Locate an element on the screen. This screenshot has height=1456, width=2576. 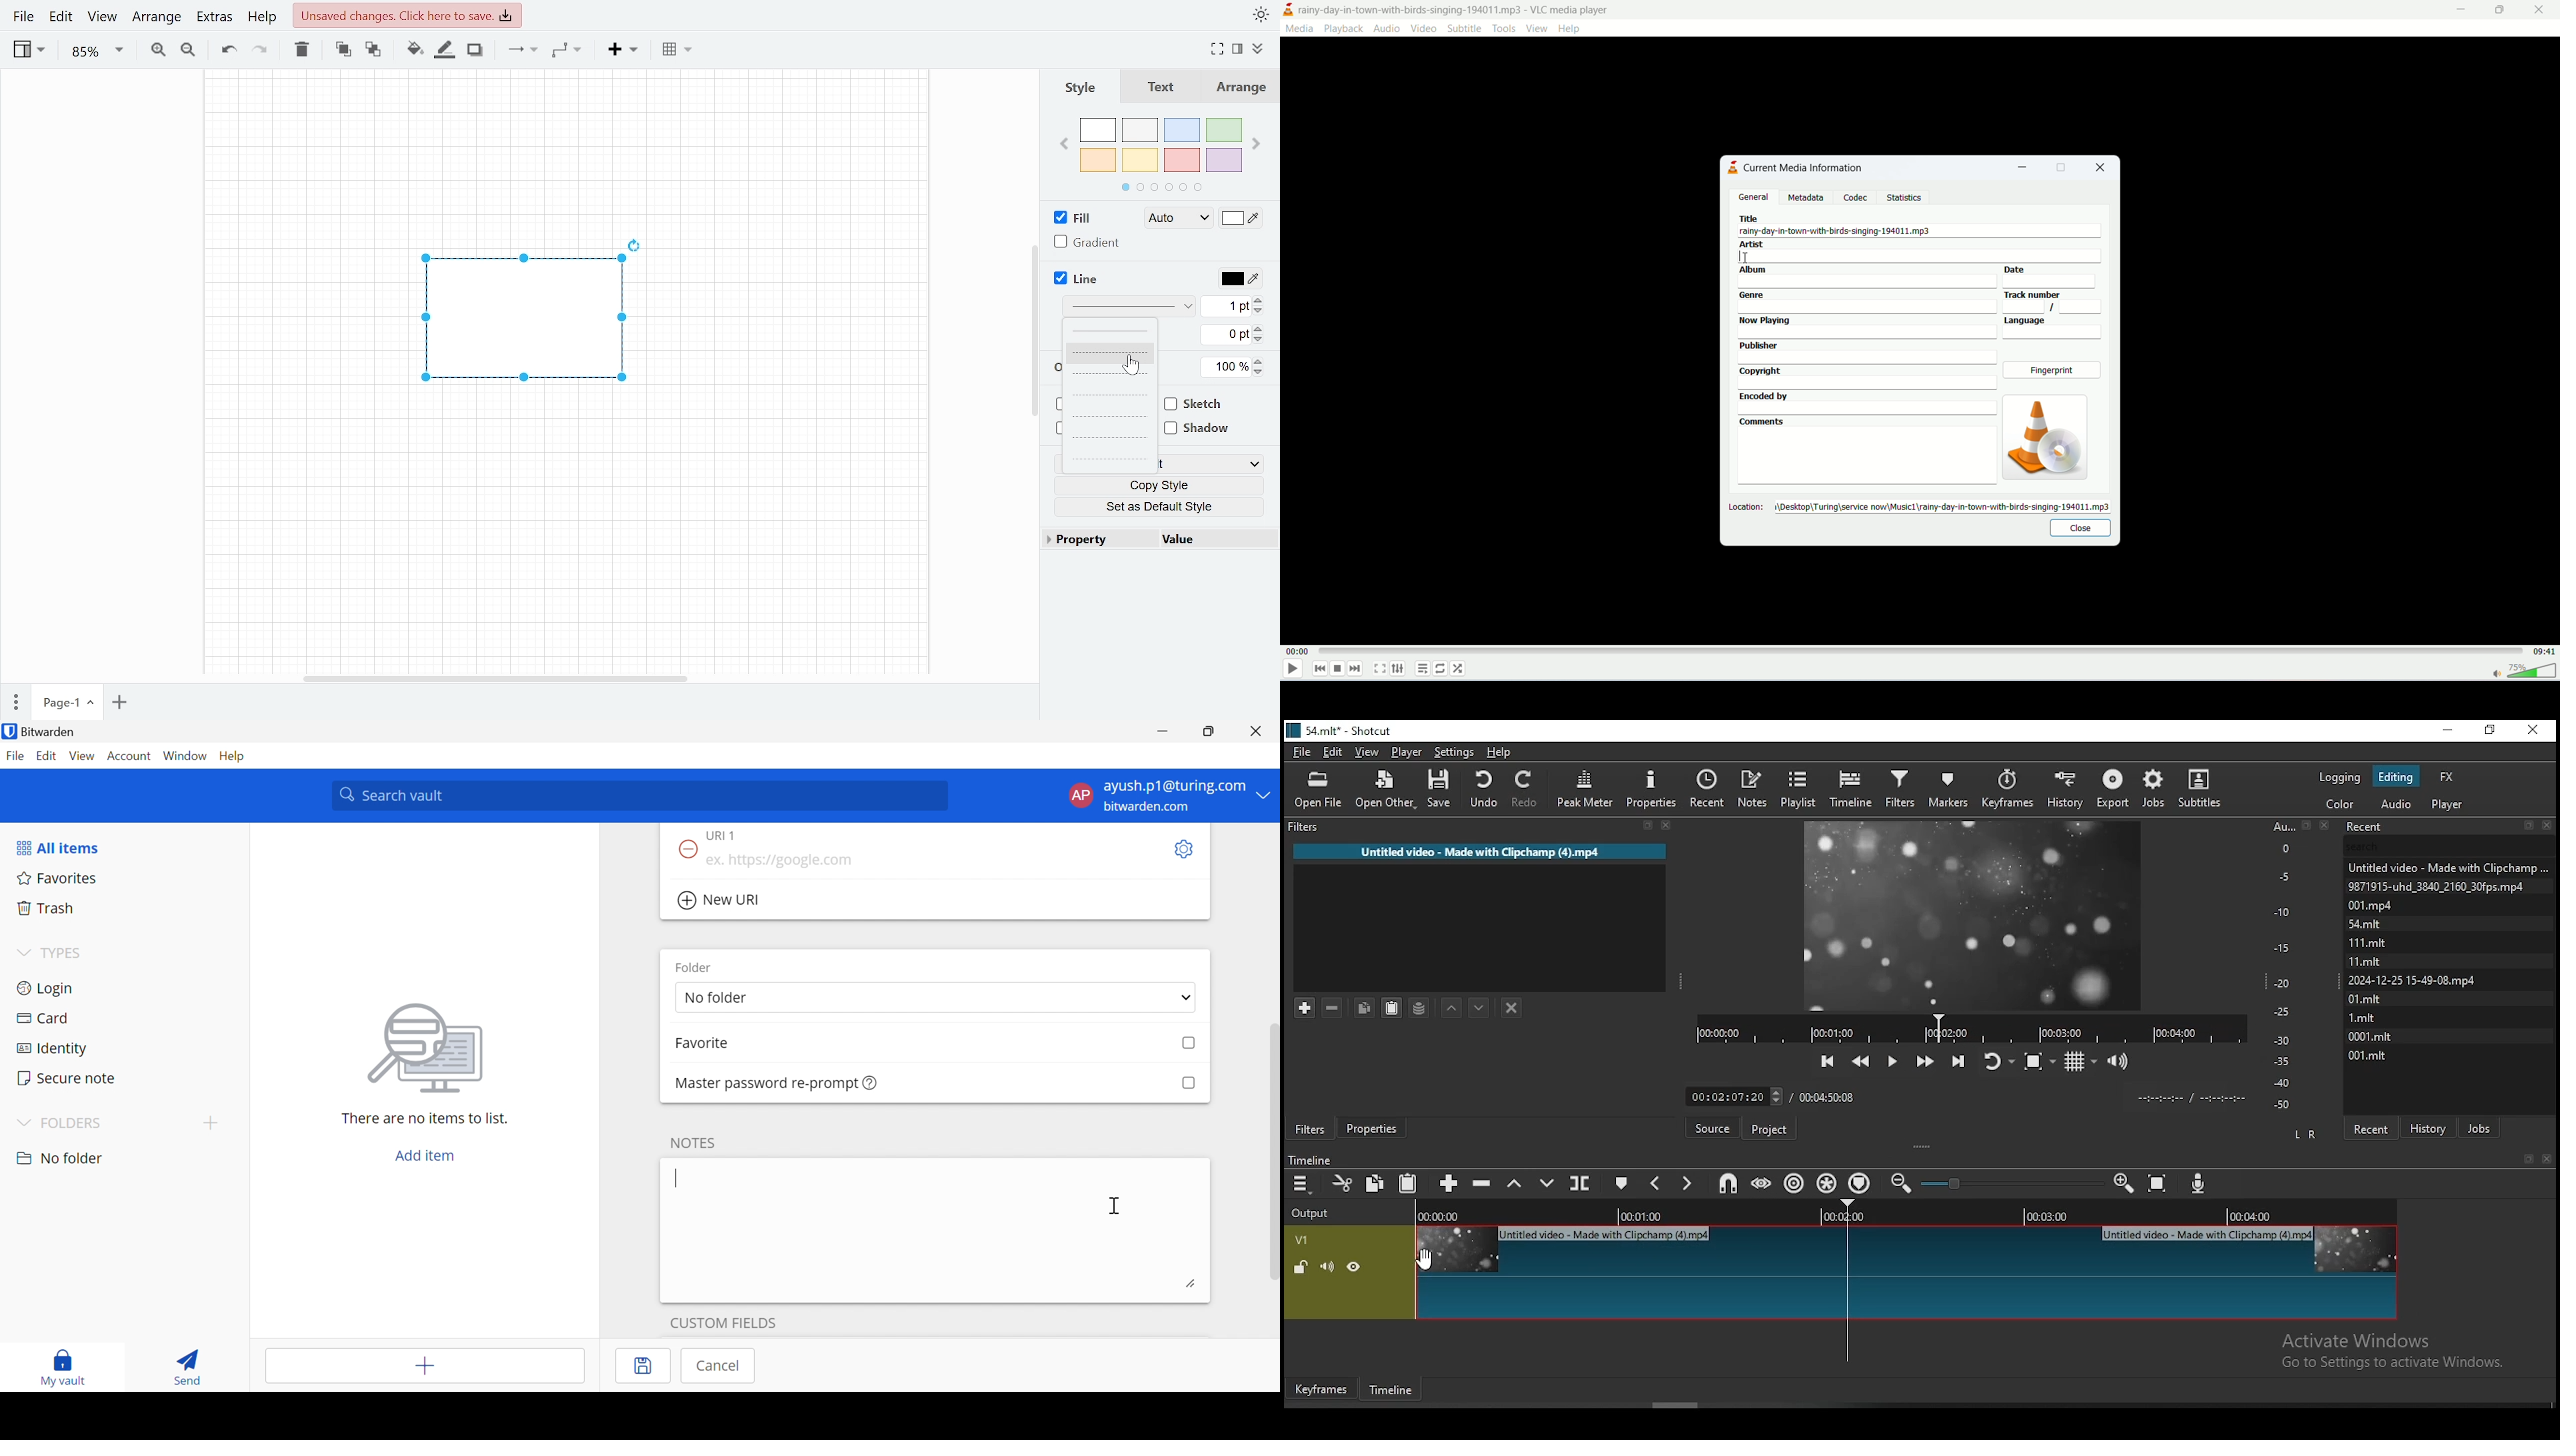
zoom timeline in is located at coordinates (1903, 1184).